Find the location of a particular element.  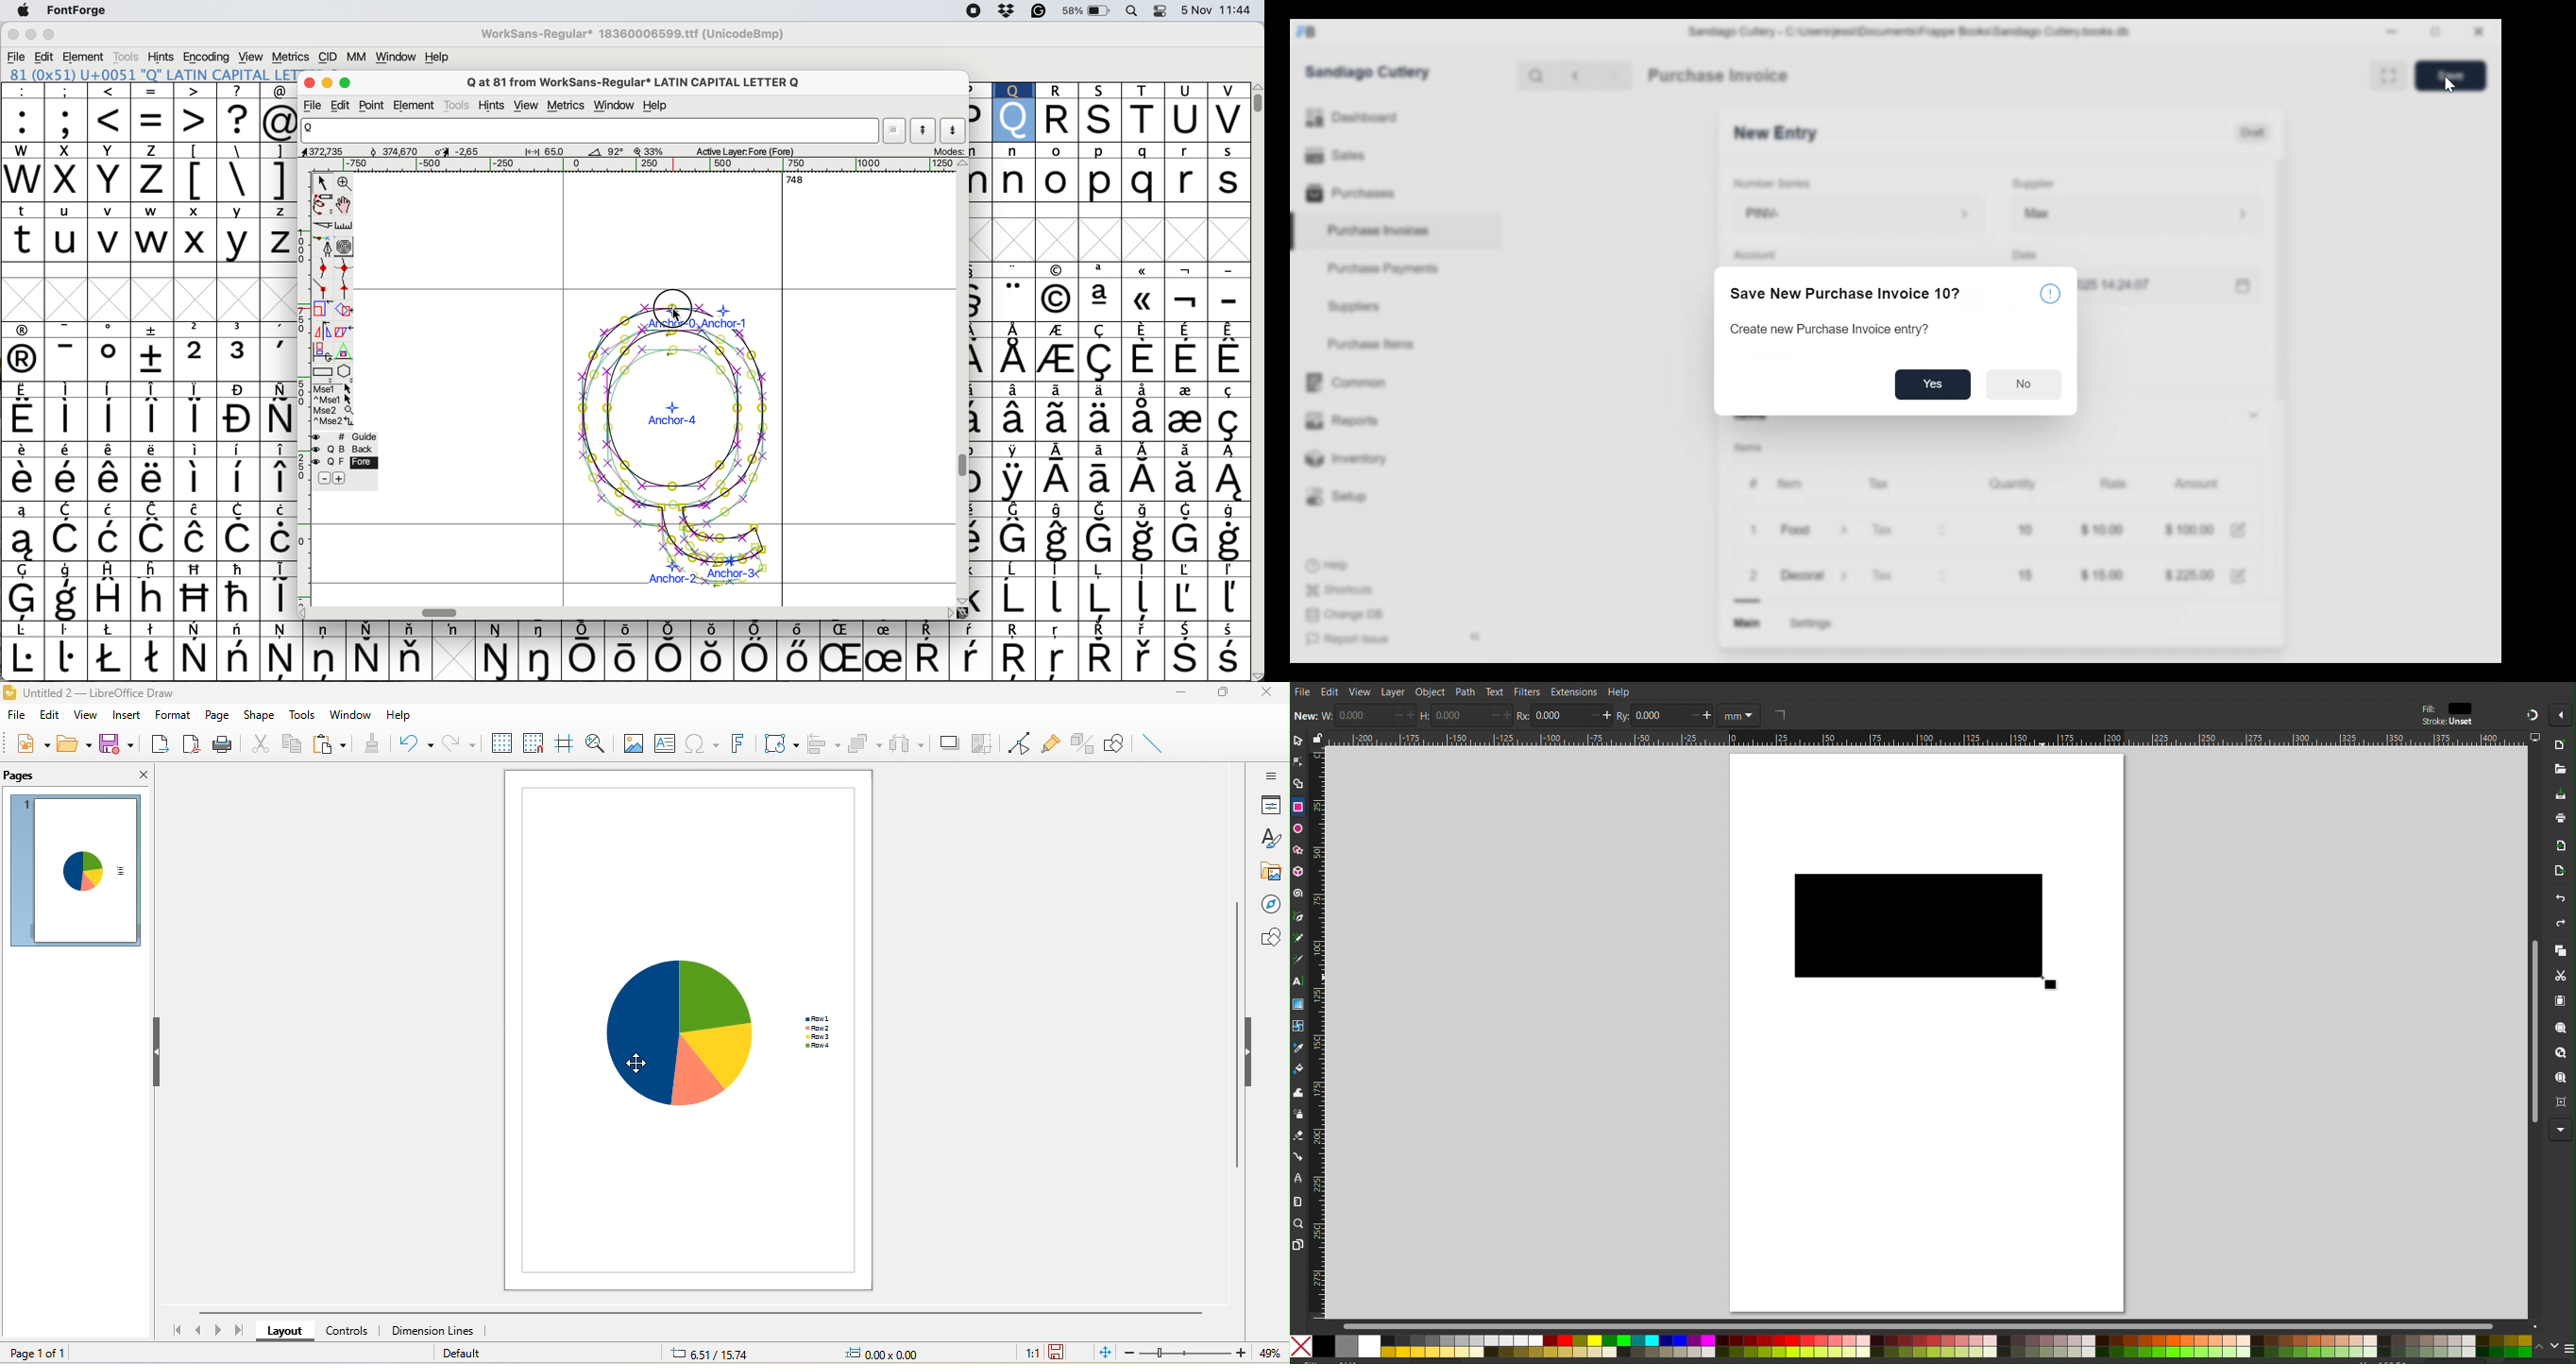

Create new Purchase Invoice entry? is located at coordinates (1830, 329).